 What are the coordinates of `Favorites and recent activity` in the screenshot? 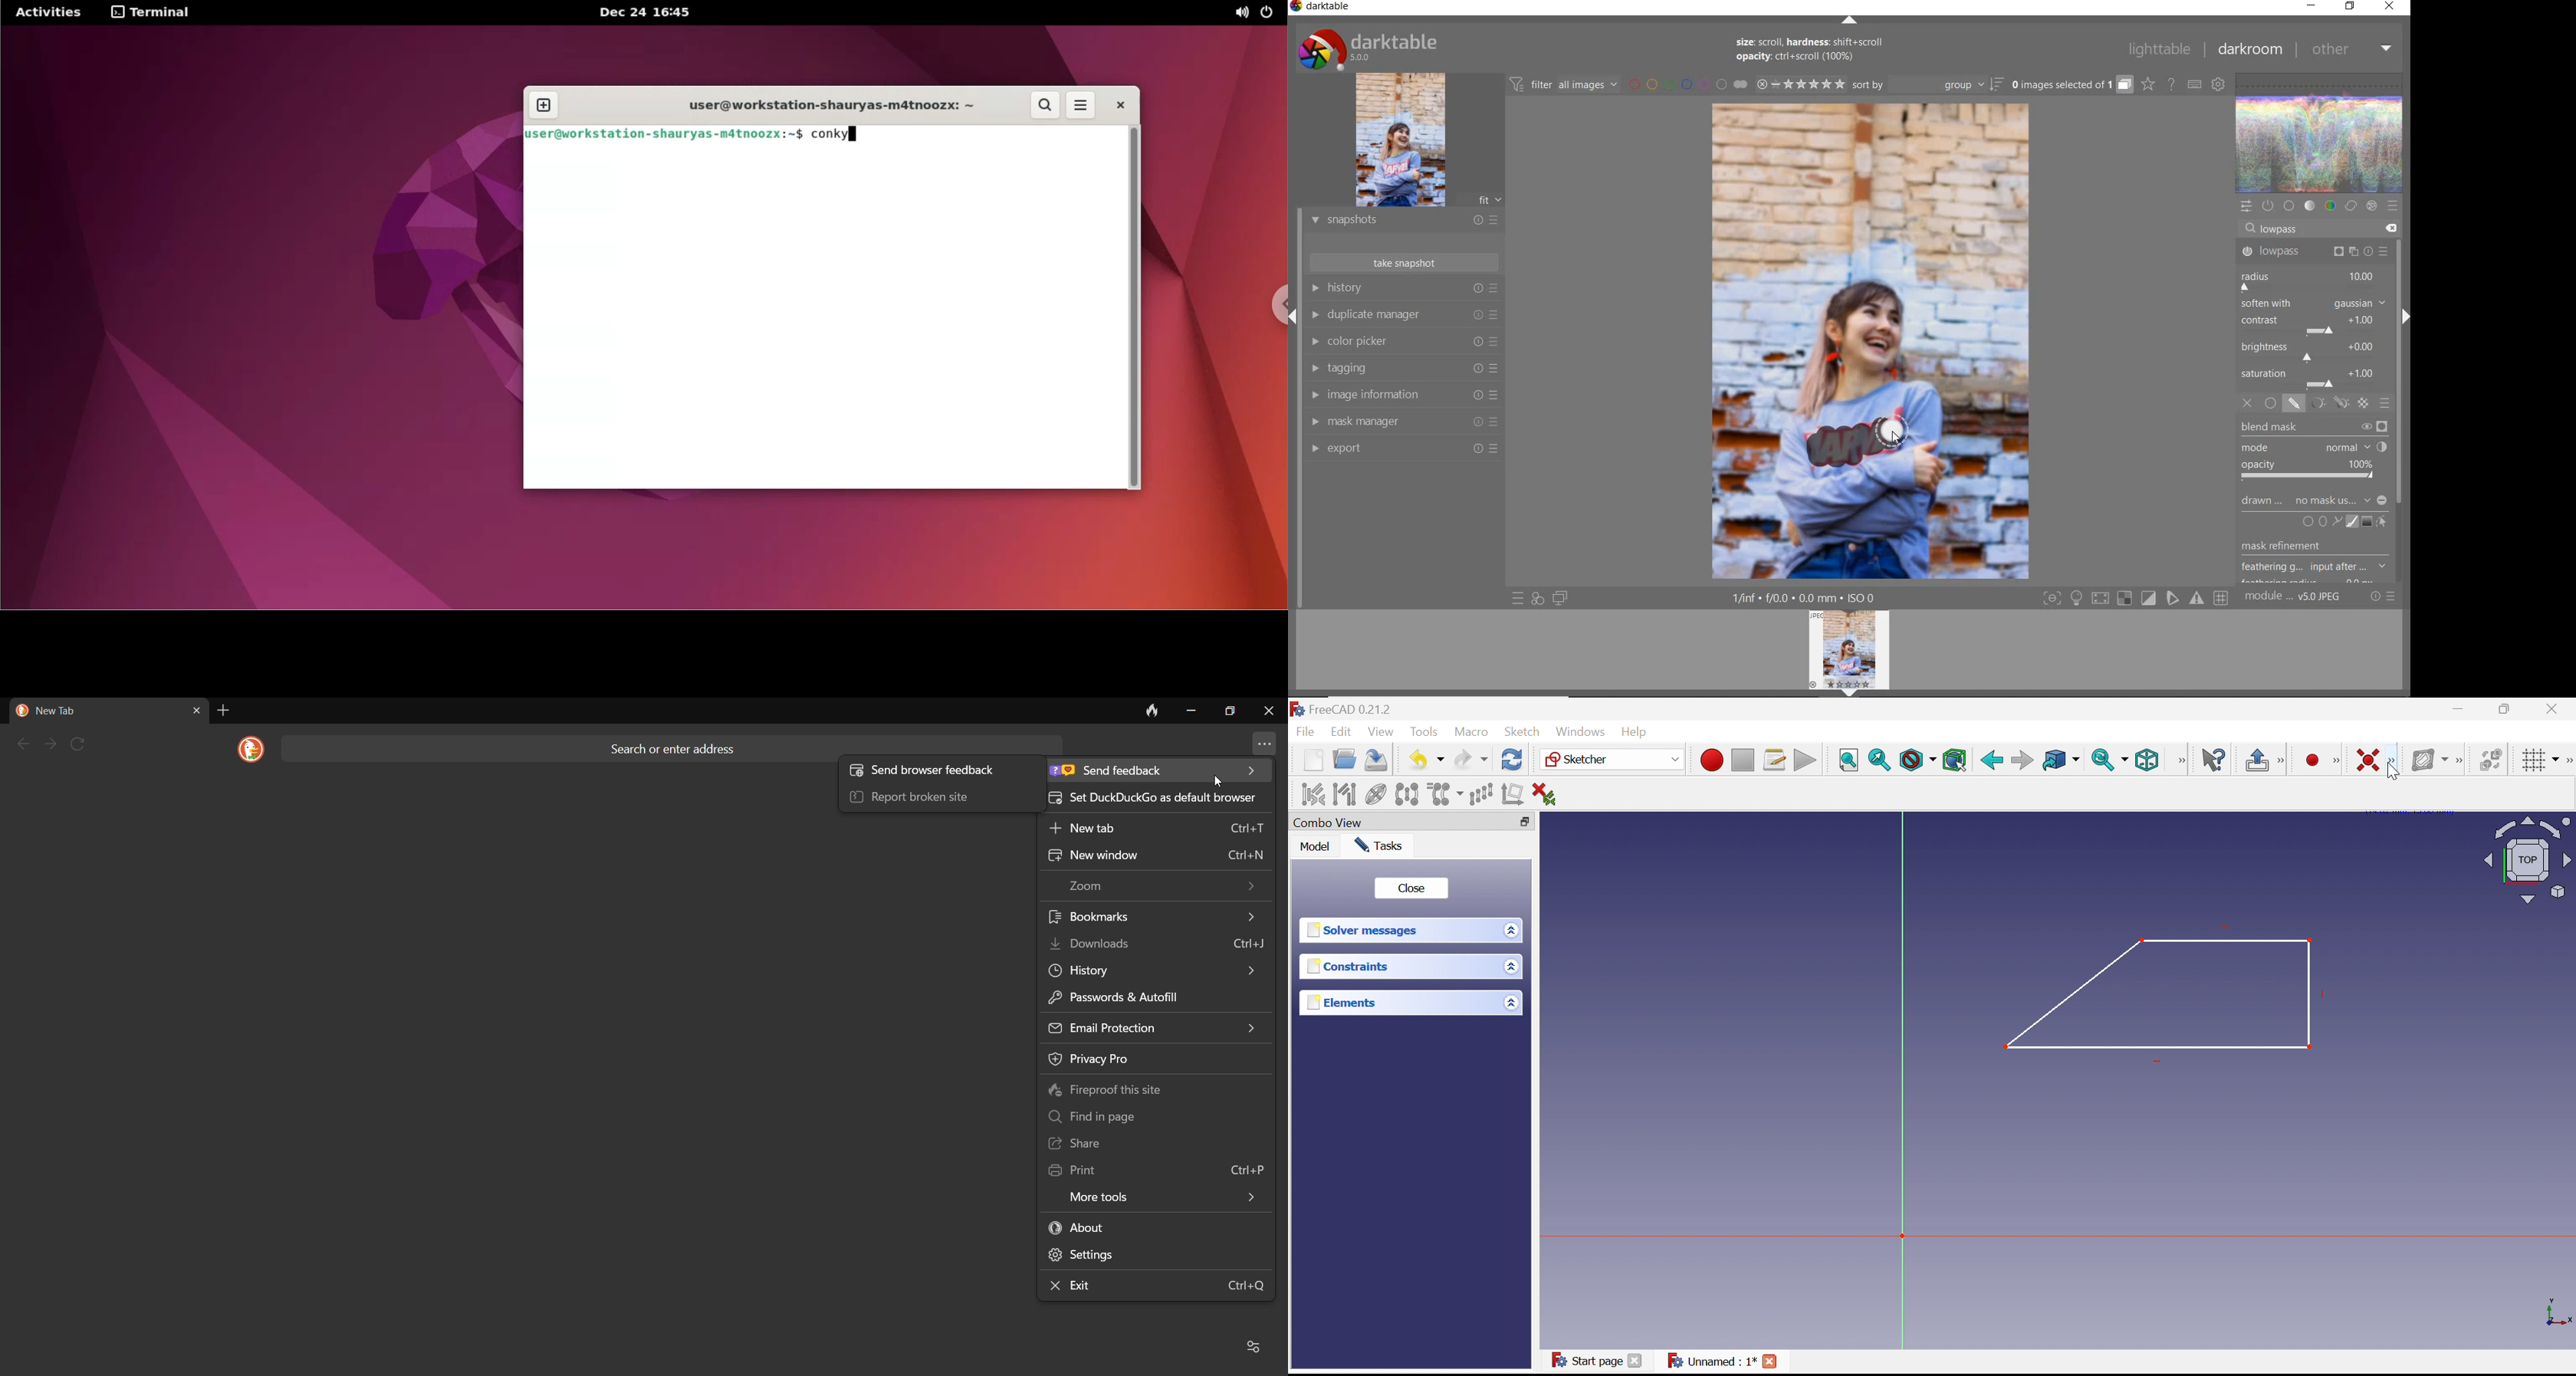 It's located at (1256, 1346).